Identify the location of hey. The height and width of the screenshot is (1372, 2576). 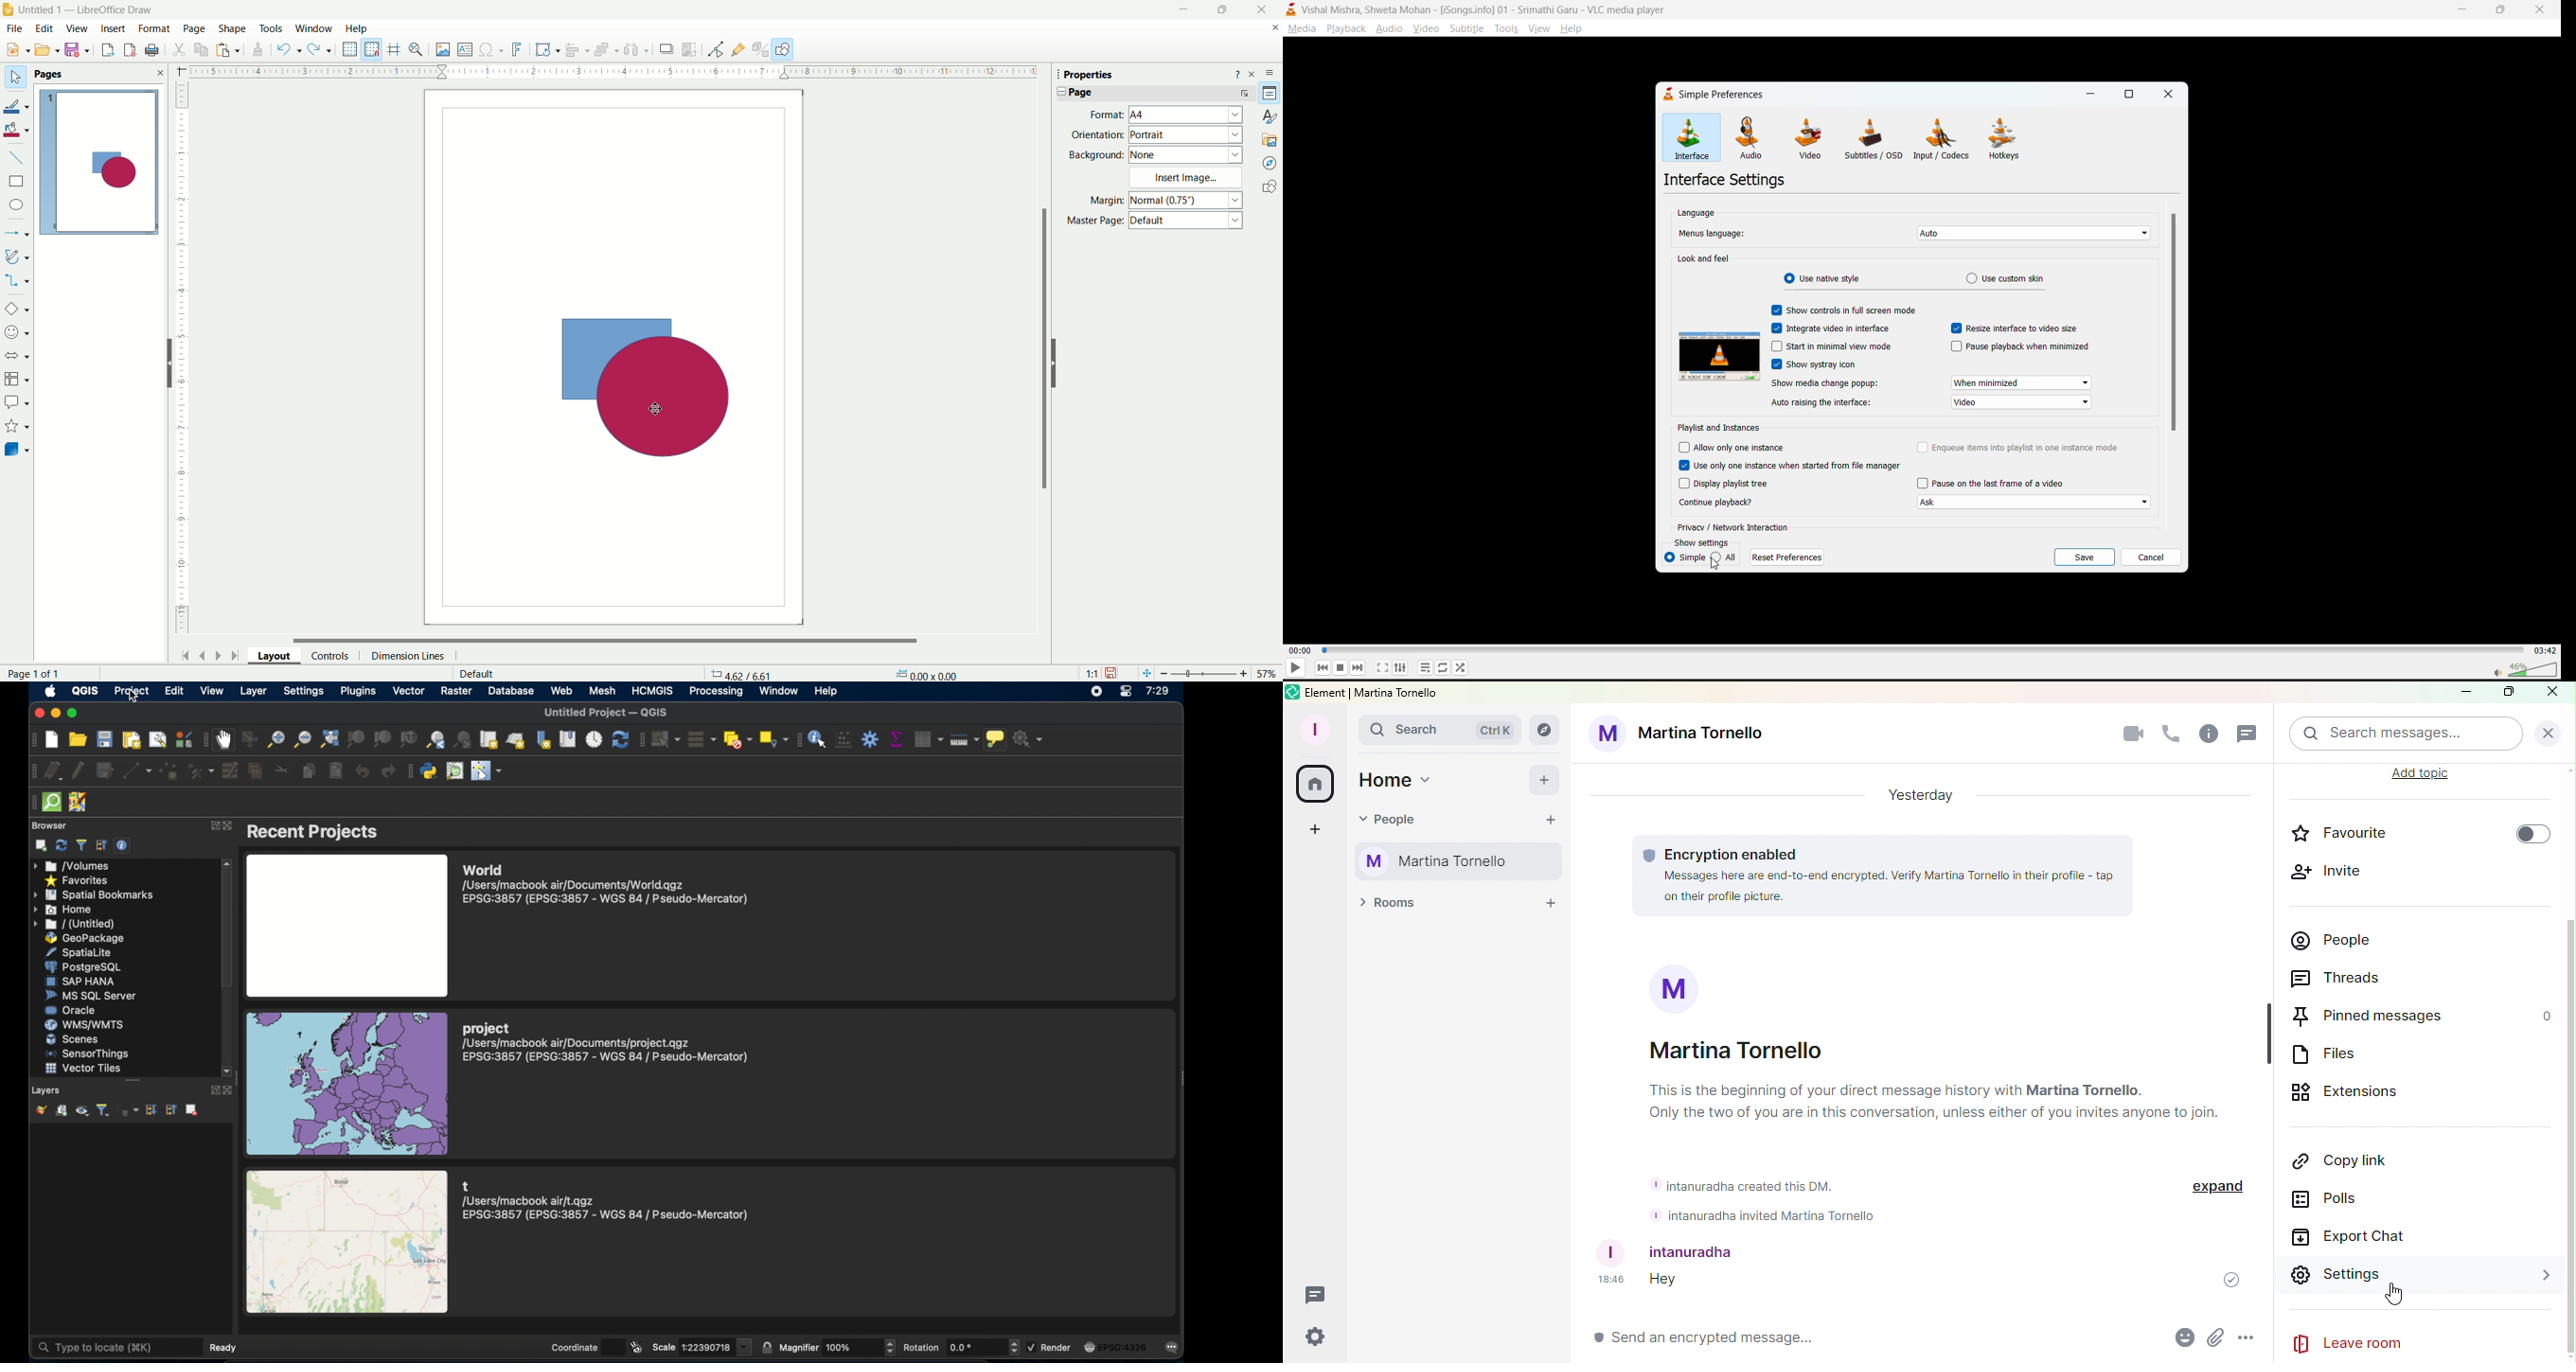
(1669, 1280).